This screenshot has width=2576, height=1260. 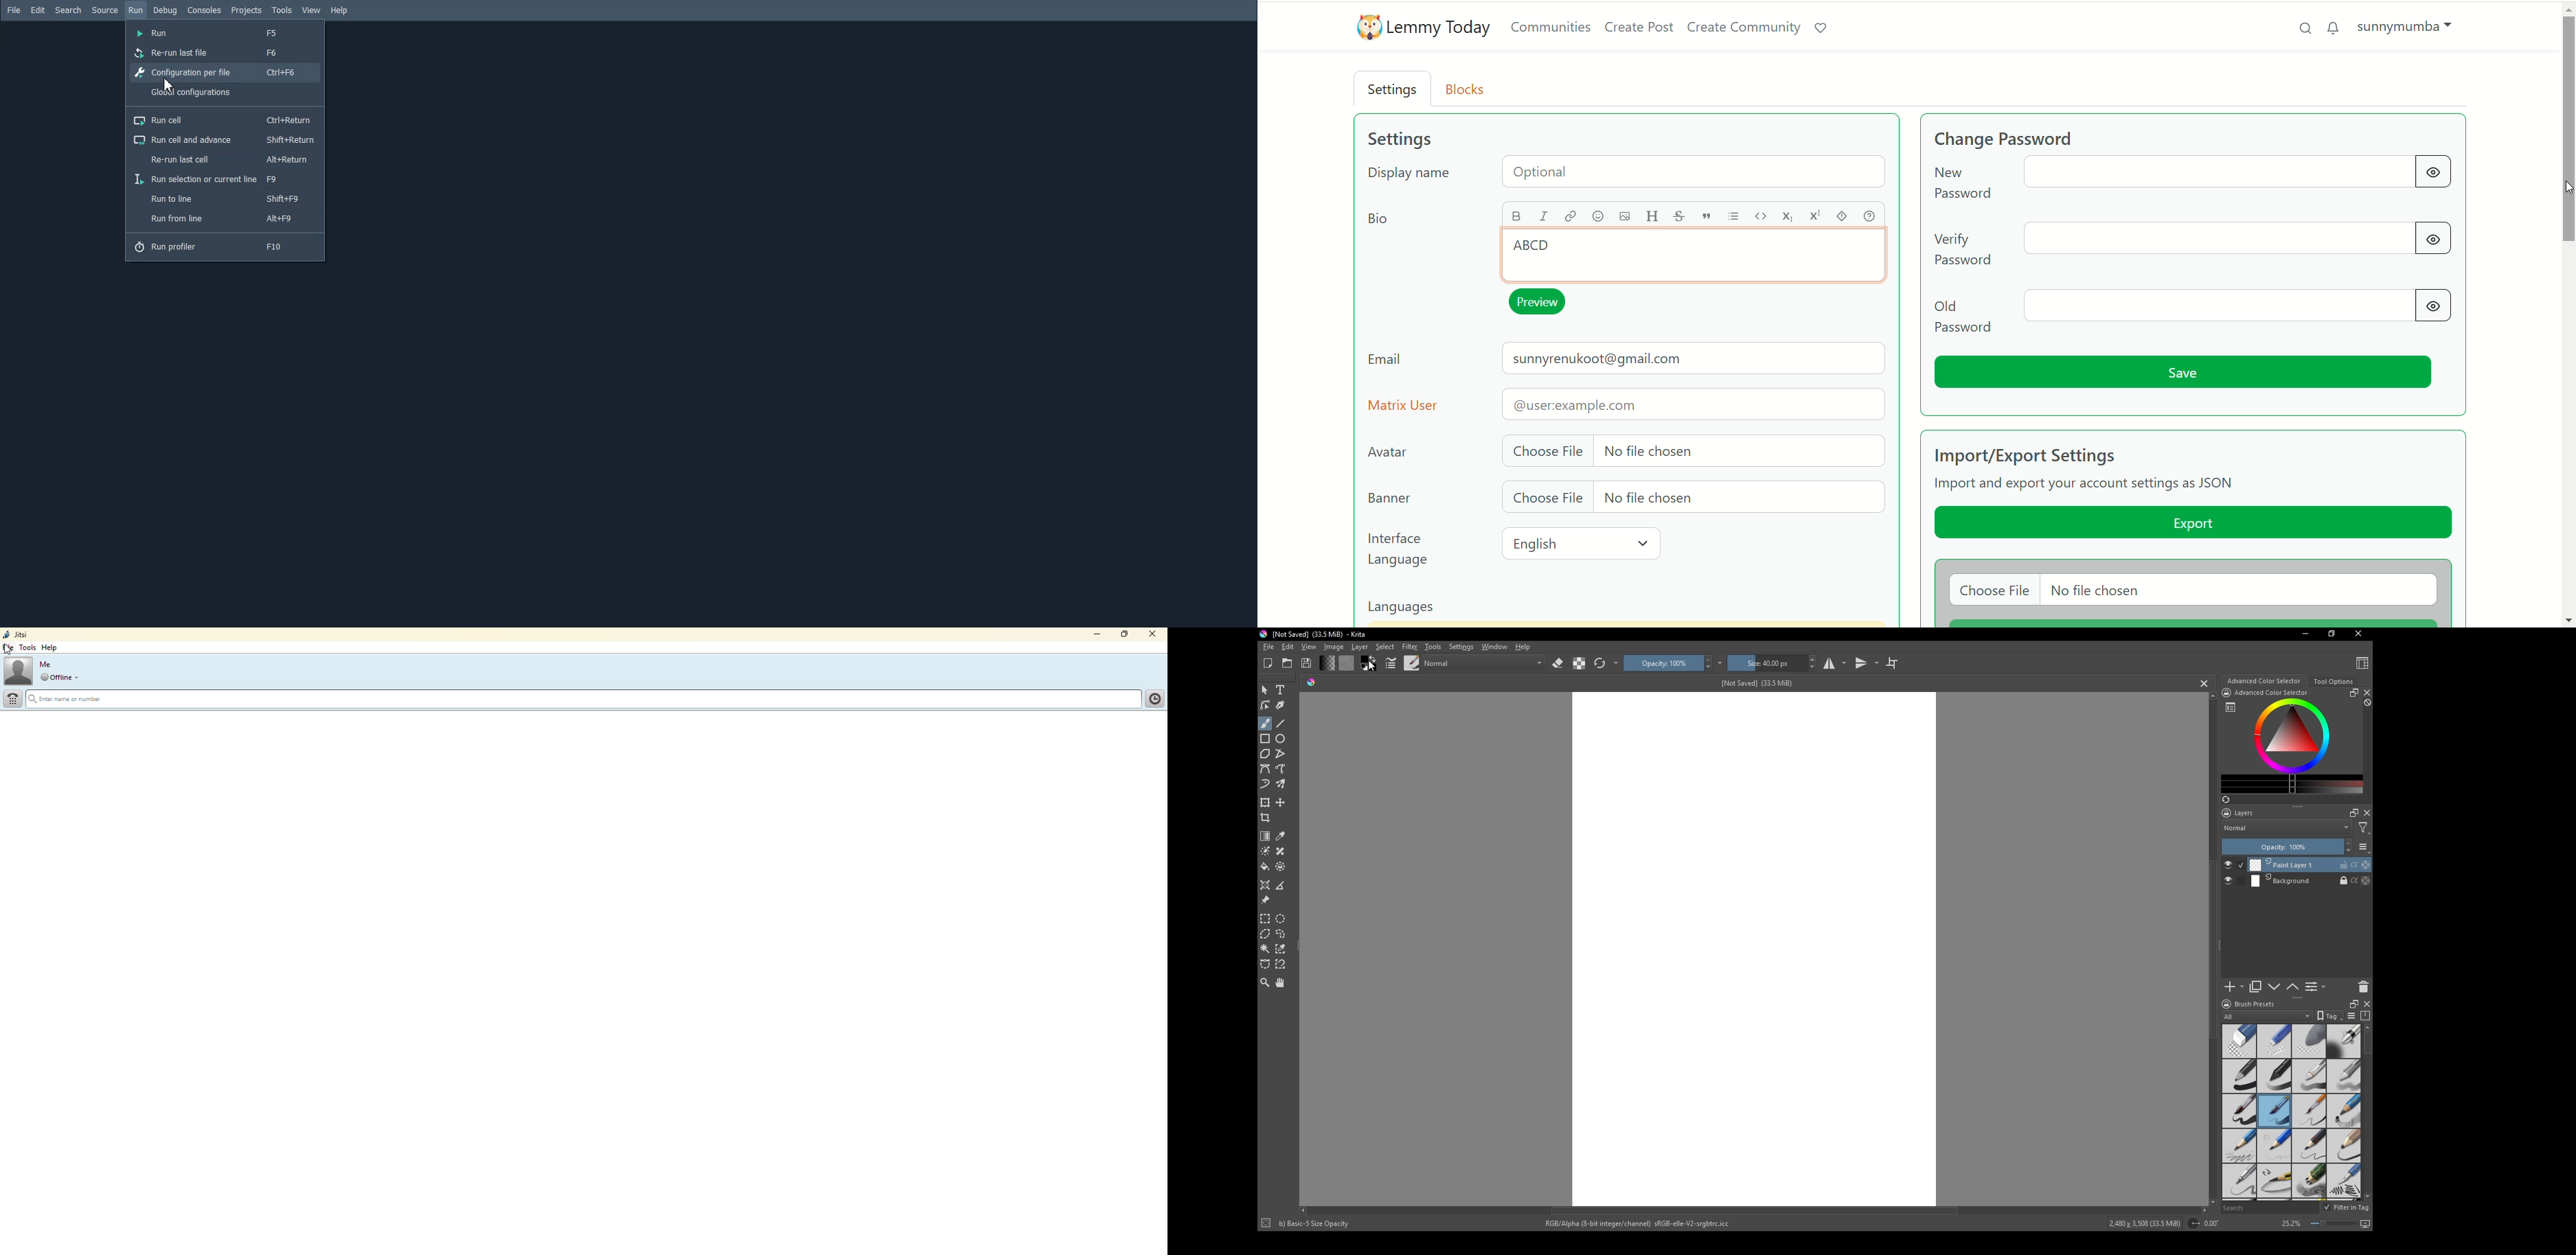 I want to click on Text, so click(x=1542, y=253).